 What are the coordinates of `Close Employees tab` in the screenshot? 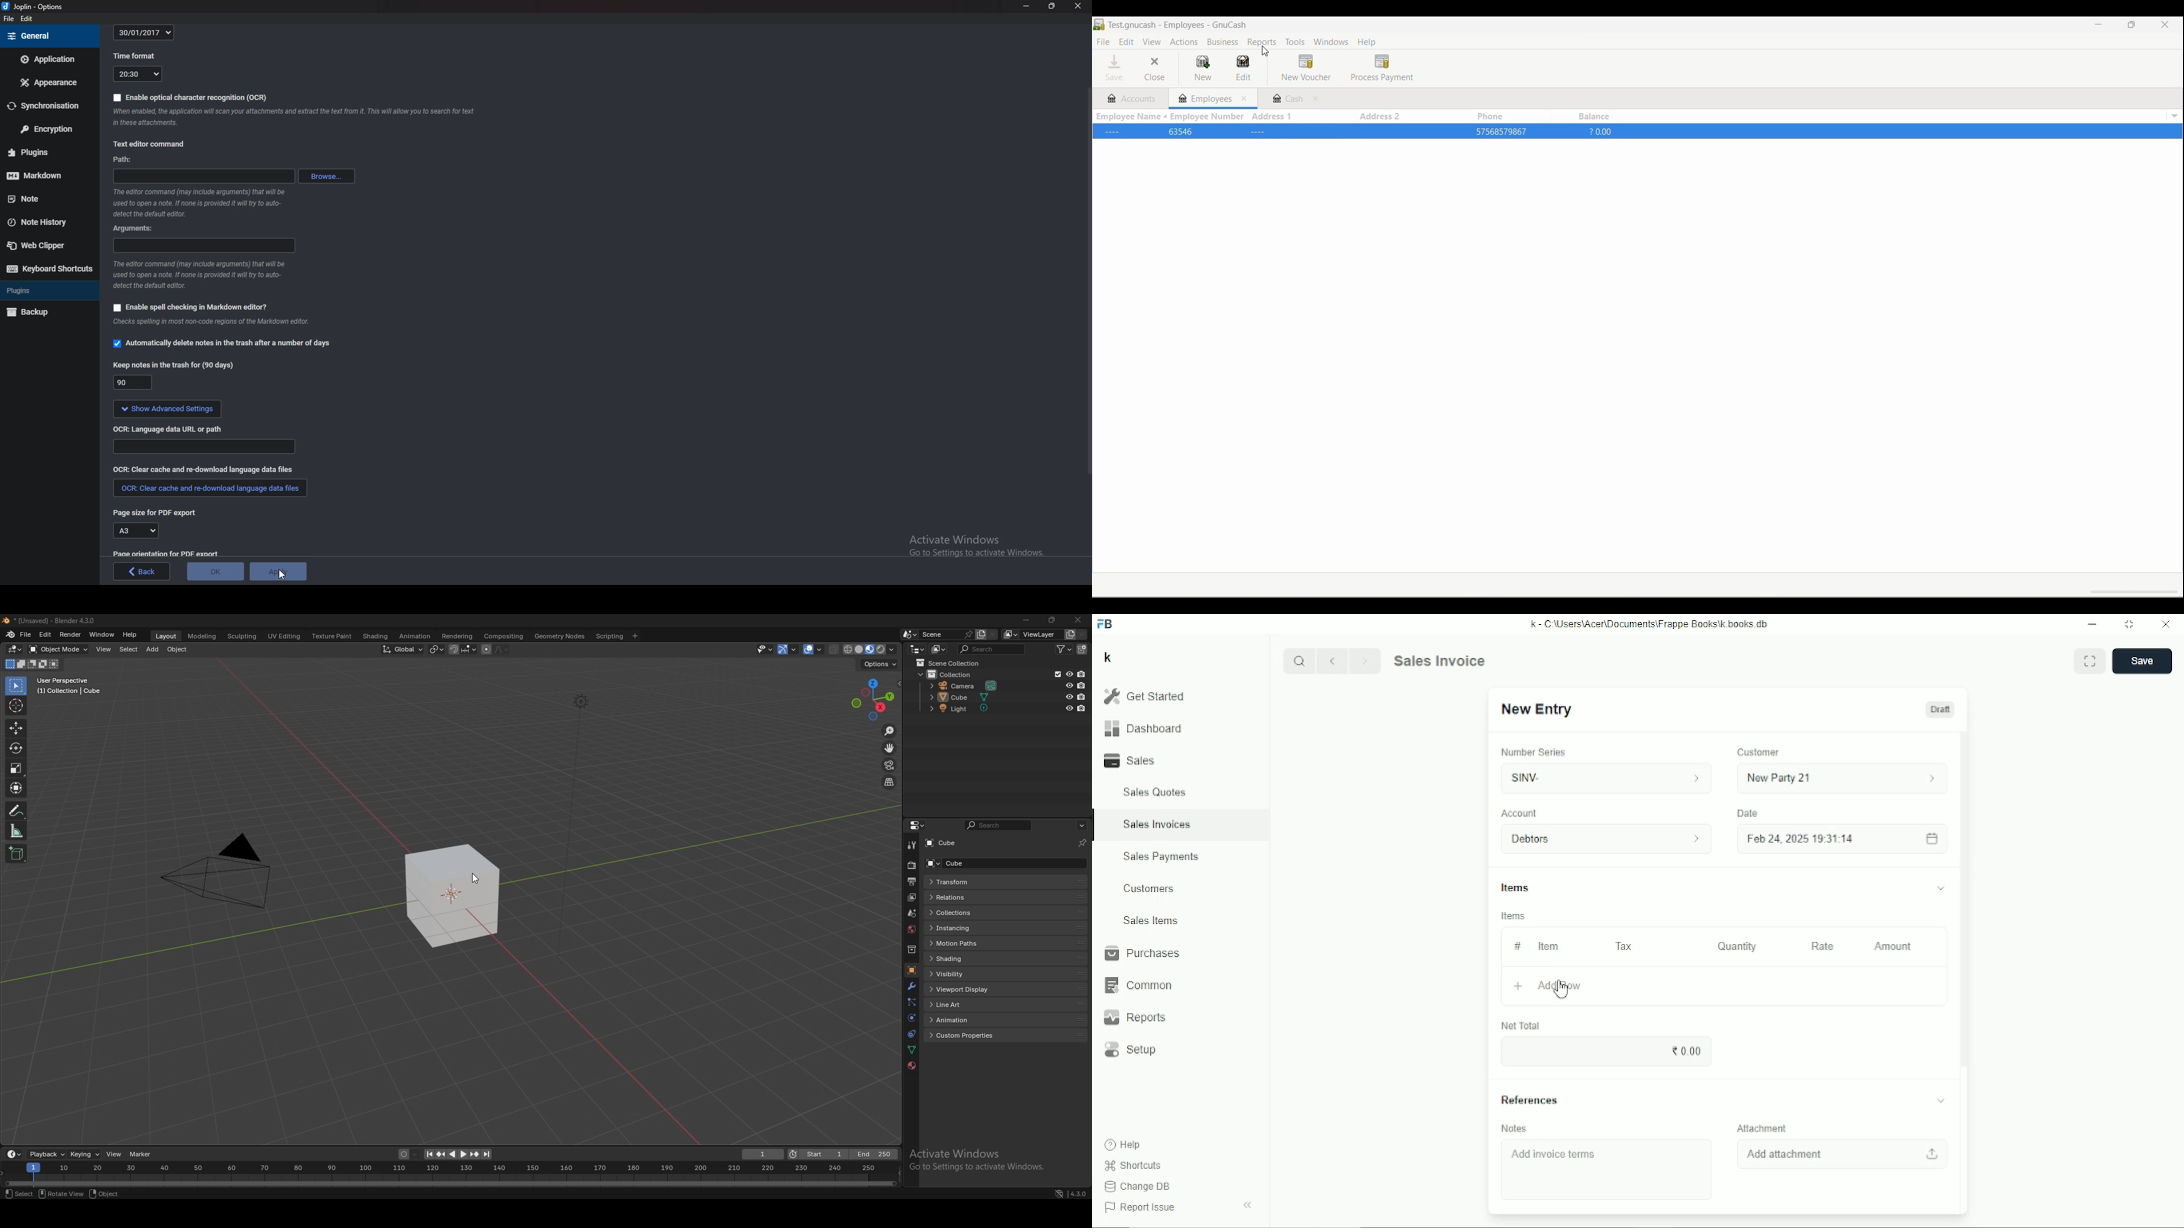 It's located at (1243, 98).